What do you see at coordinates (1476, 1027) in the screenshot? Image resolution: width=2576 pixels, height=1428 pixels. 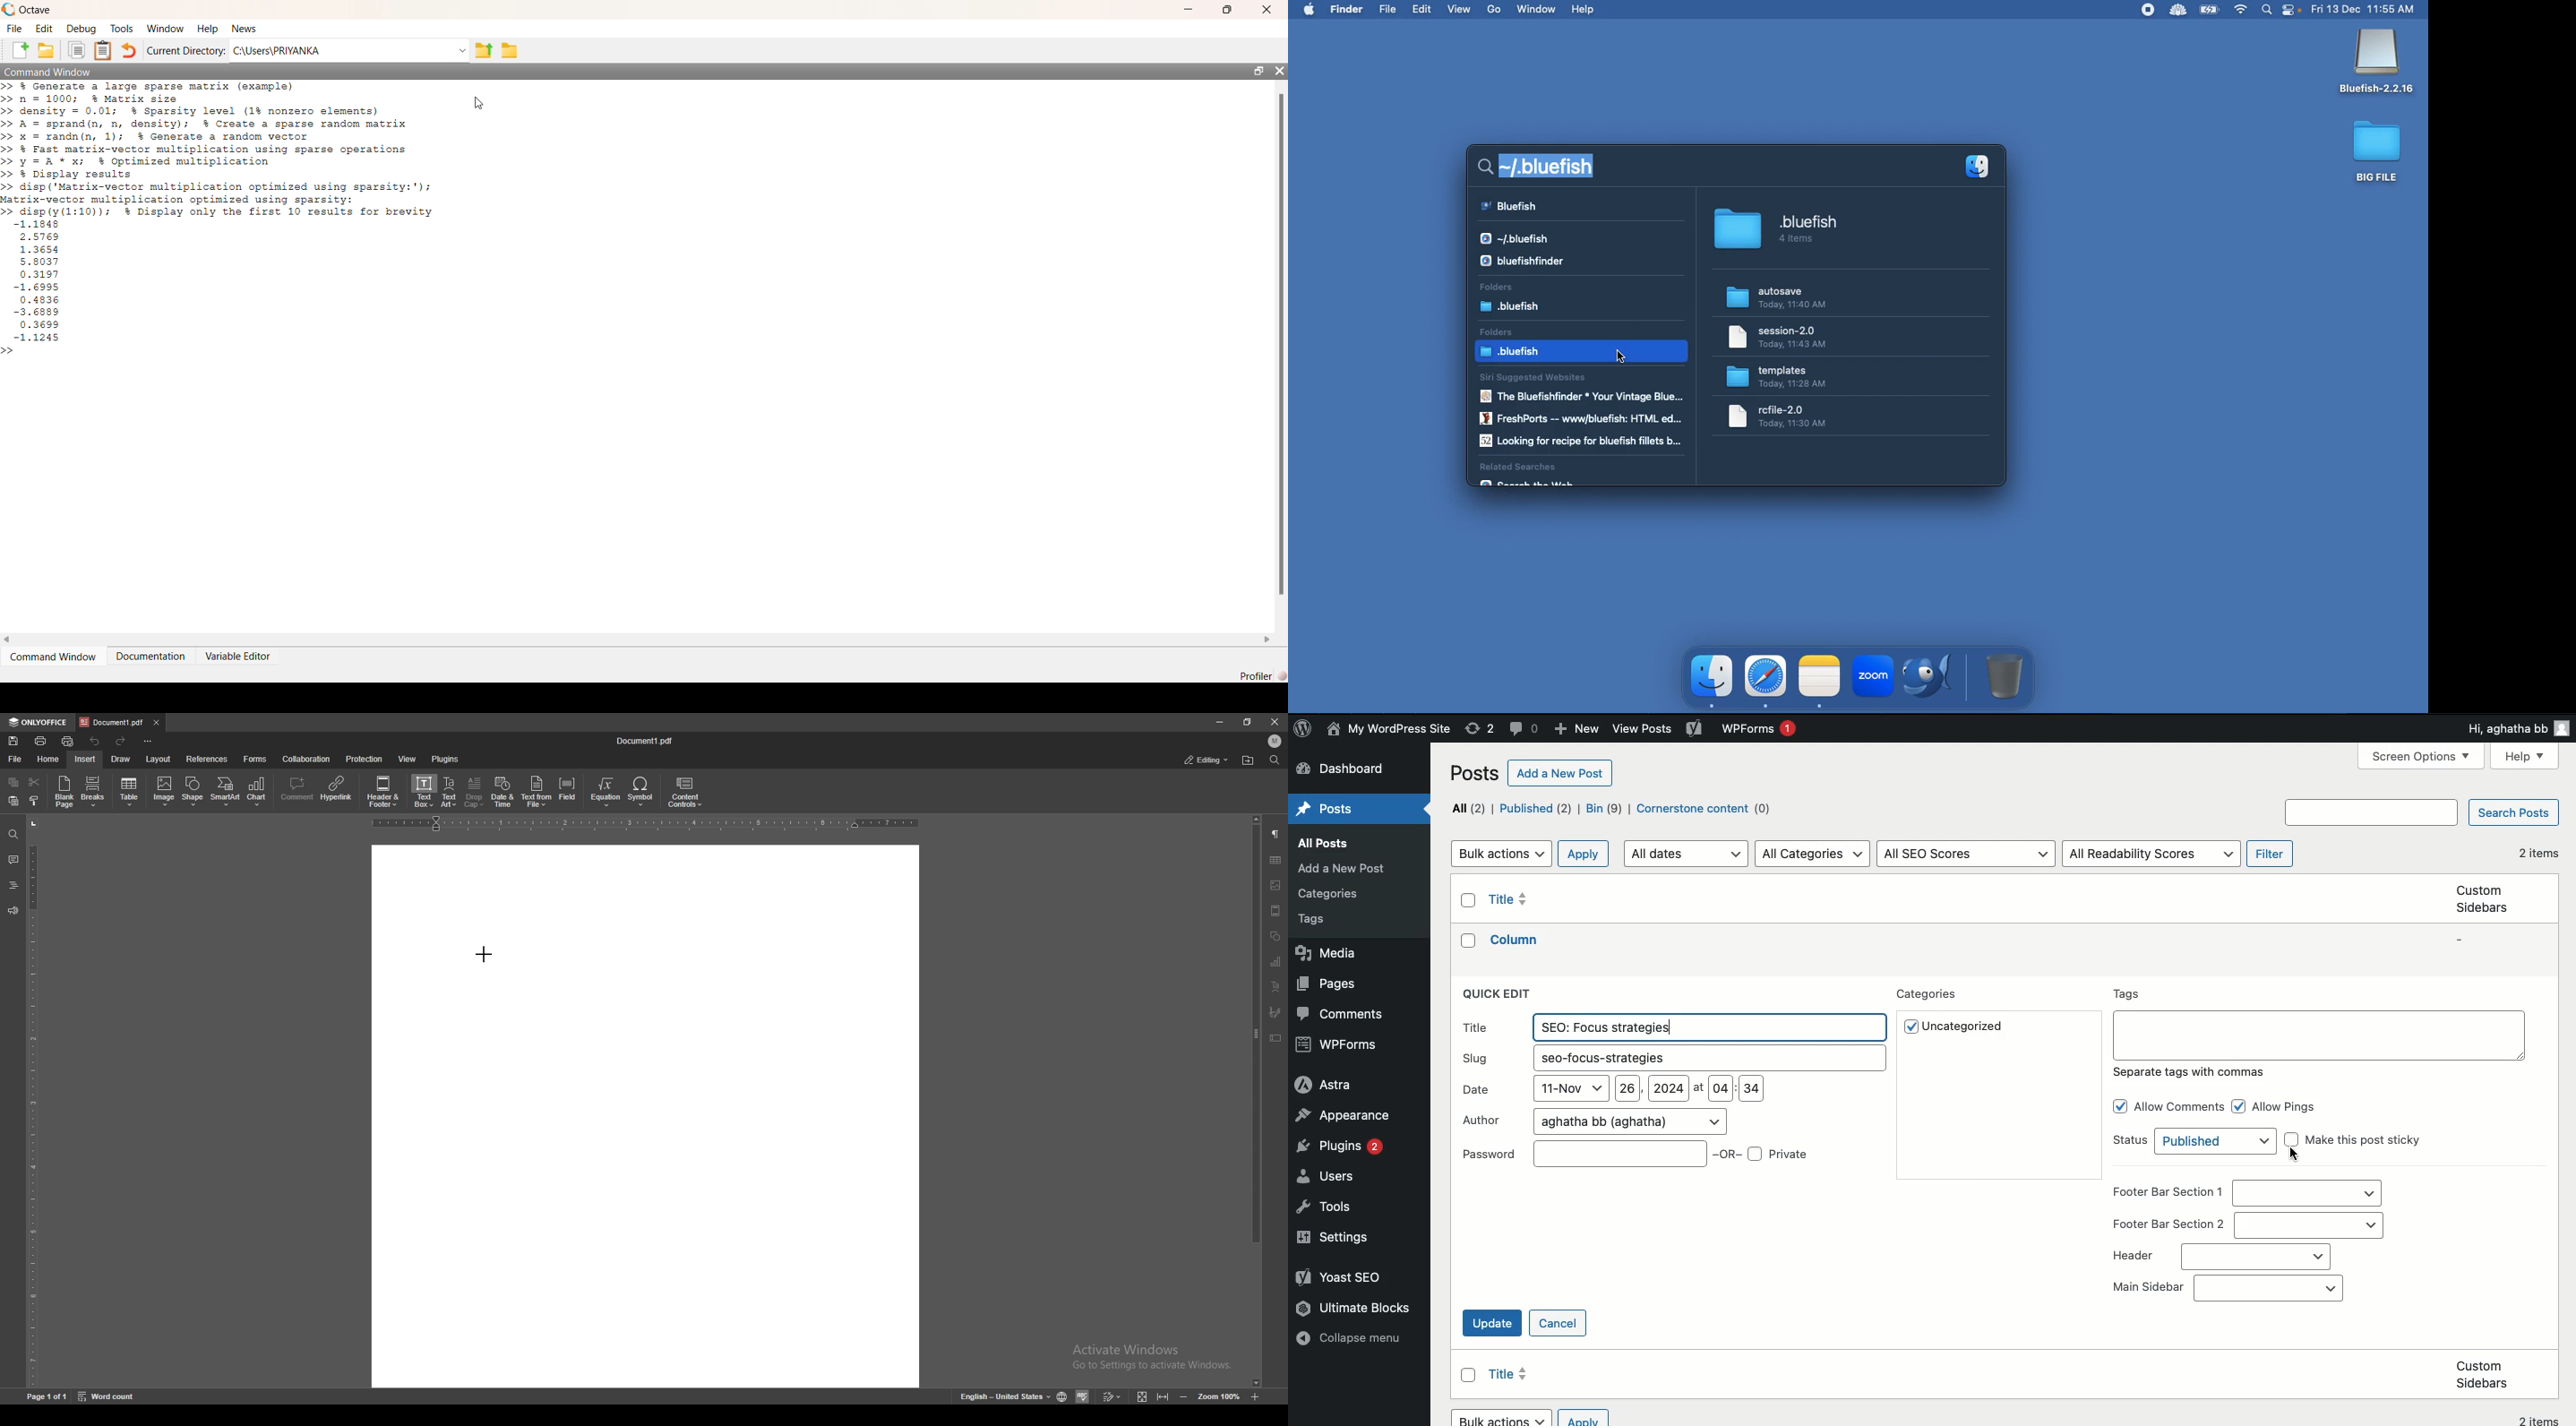 I see `Title` at bounding box center [1476, 1027].